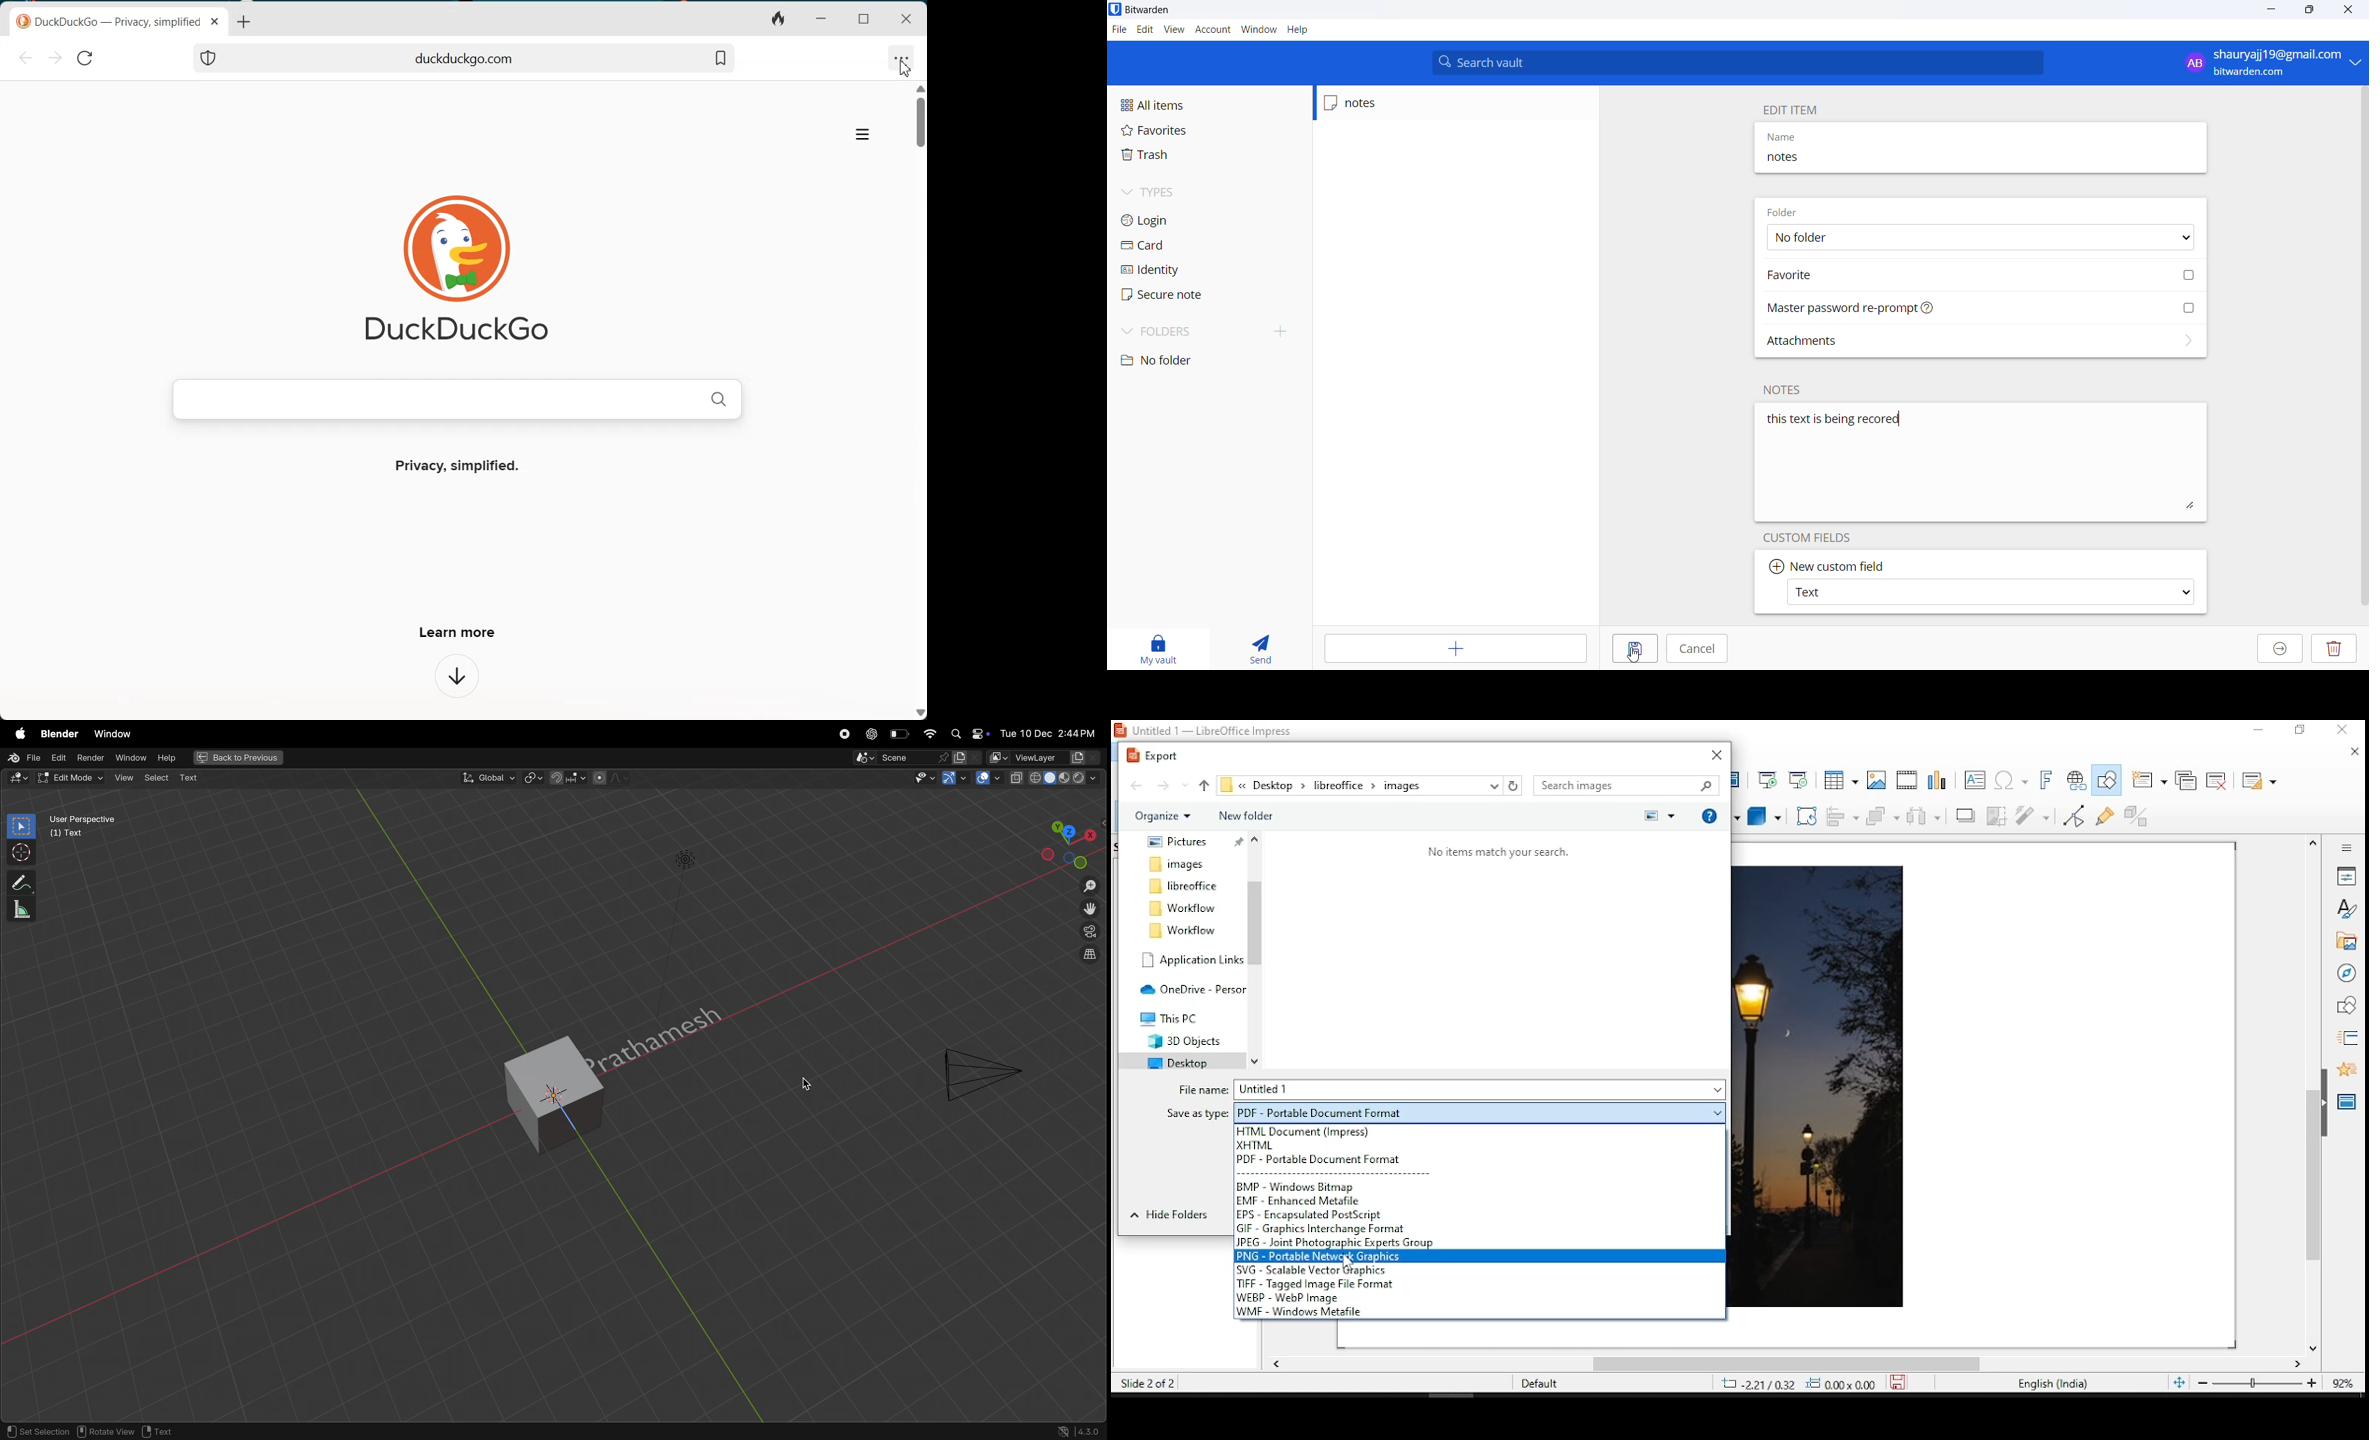 The image size is (2380, 1456). I want to click on bmp, so click(1297, 1186).